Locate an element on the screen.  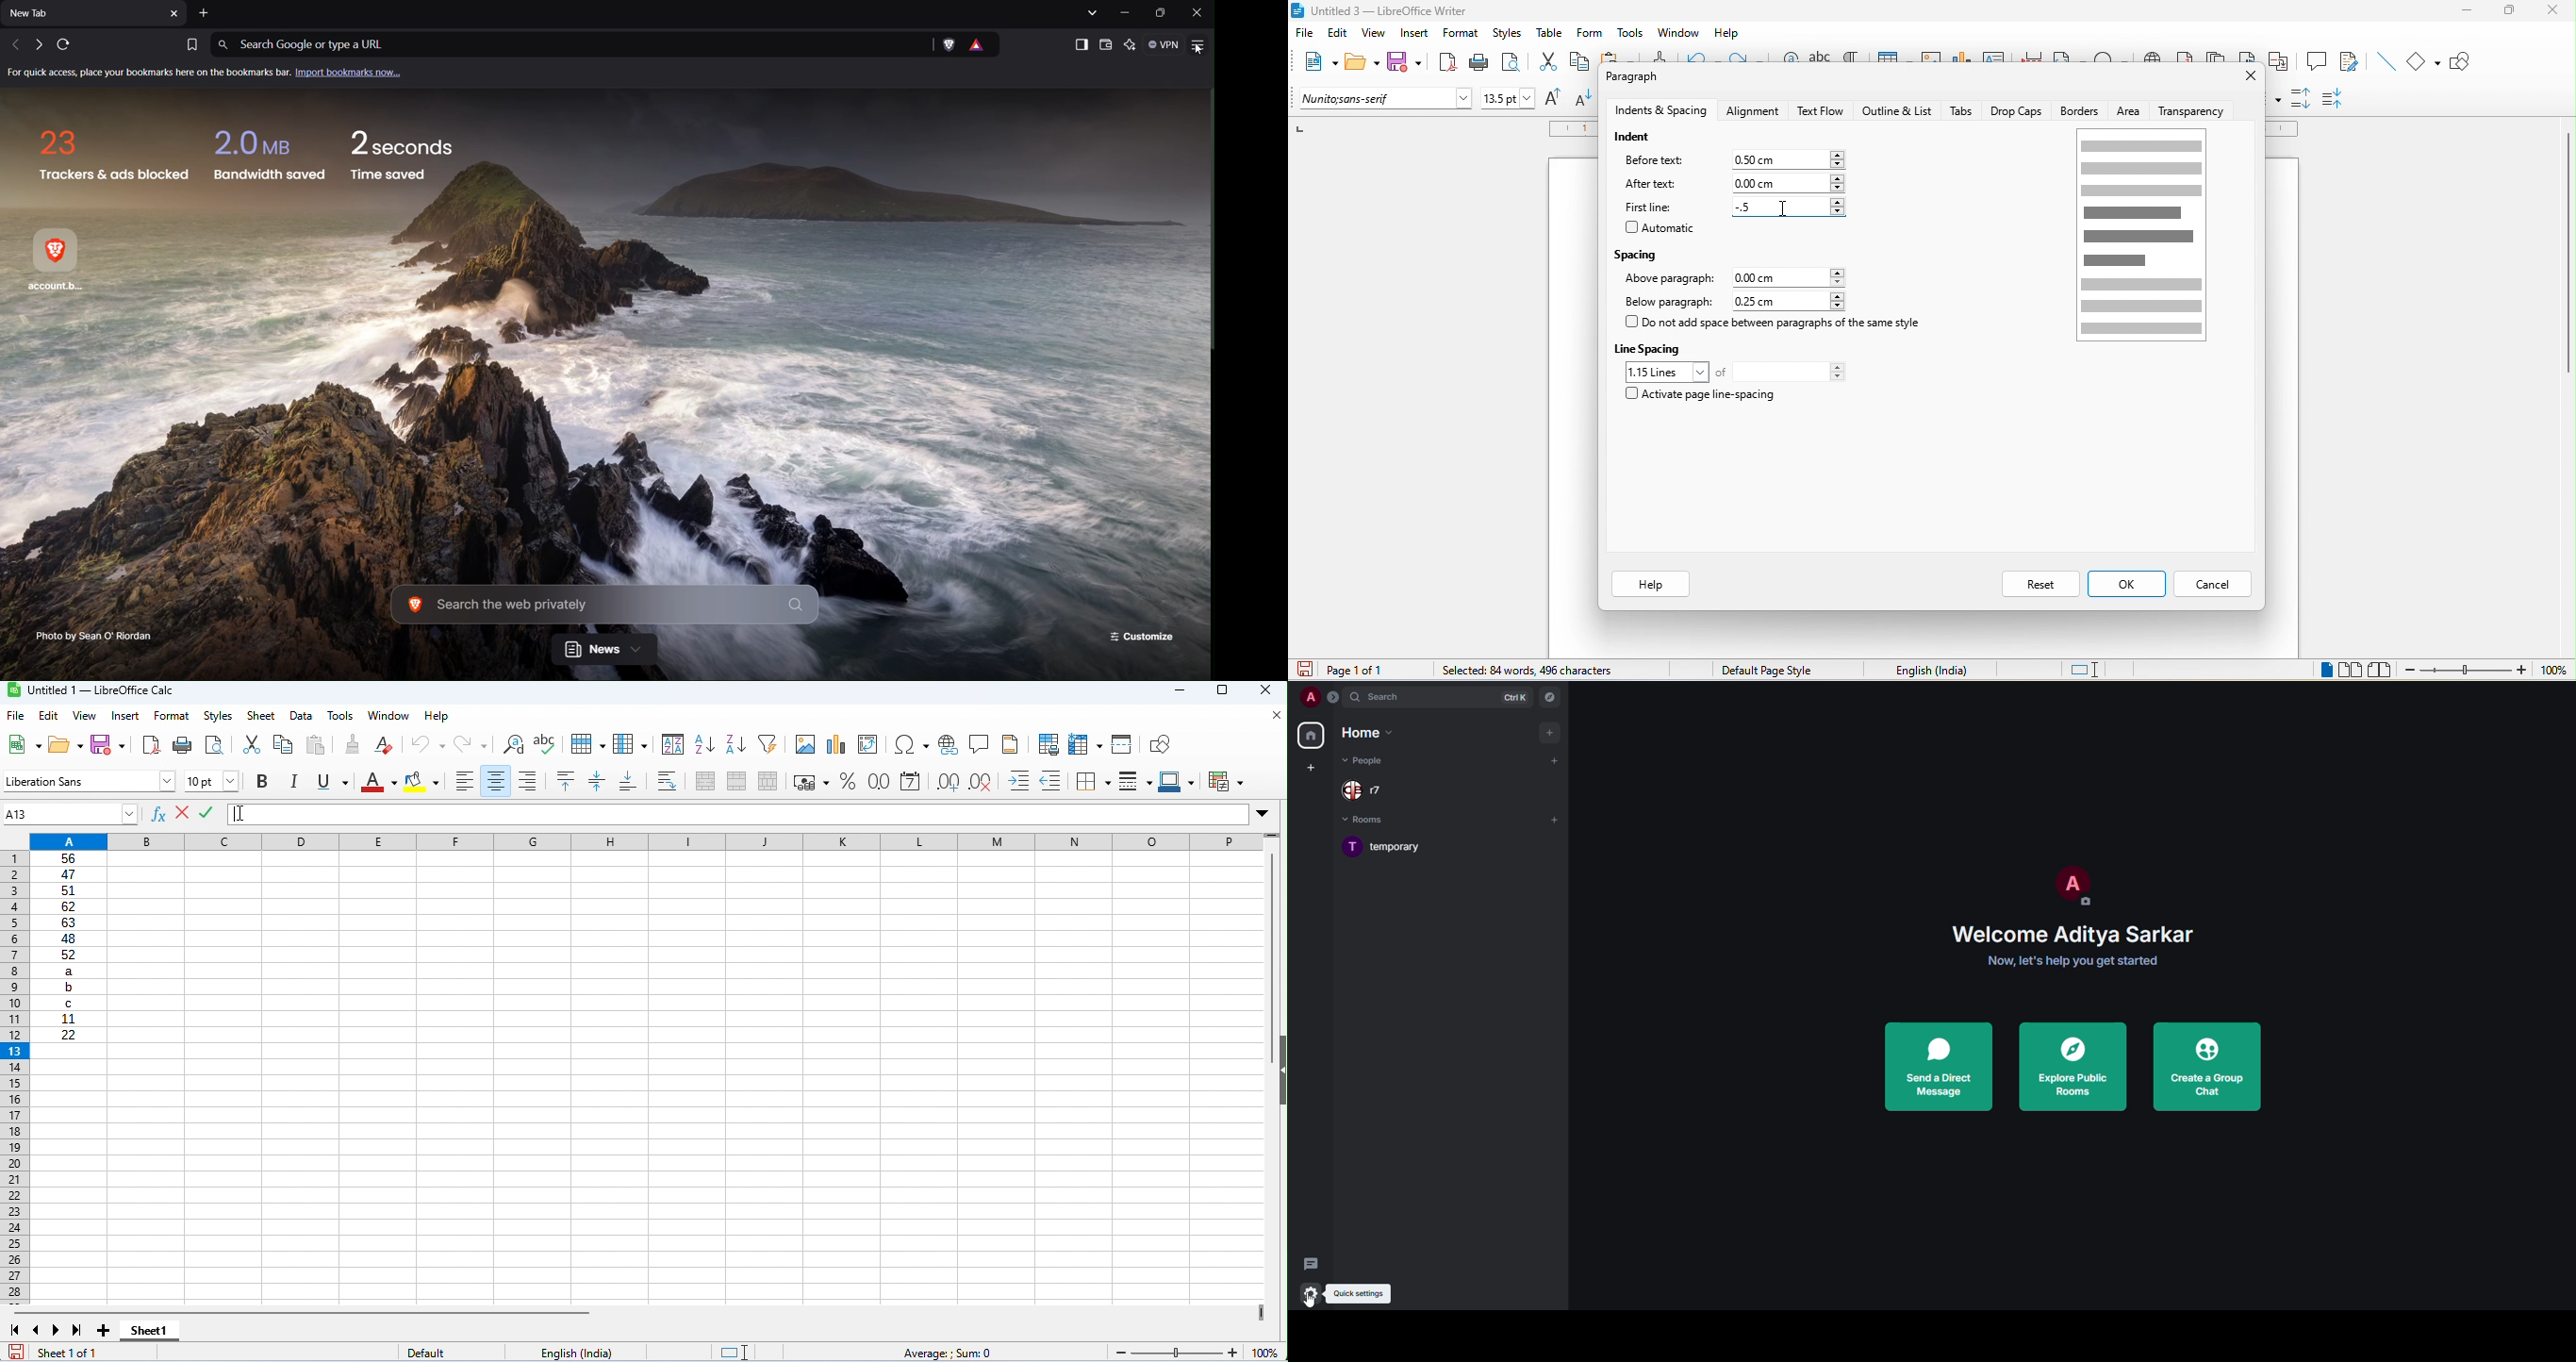
open is located at coordinates (1362, 63).